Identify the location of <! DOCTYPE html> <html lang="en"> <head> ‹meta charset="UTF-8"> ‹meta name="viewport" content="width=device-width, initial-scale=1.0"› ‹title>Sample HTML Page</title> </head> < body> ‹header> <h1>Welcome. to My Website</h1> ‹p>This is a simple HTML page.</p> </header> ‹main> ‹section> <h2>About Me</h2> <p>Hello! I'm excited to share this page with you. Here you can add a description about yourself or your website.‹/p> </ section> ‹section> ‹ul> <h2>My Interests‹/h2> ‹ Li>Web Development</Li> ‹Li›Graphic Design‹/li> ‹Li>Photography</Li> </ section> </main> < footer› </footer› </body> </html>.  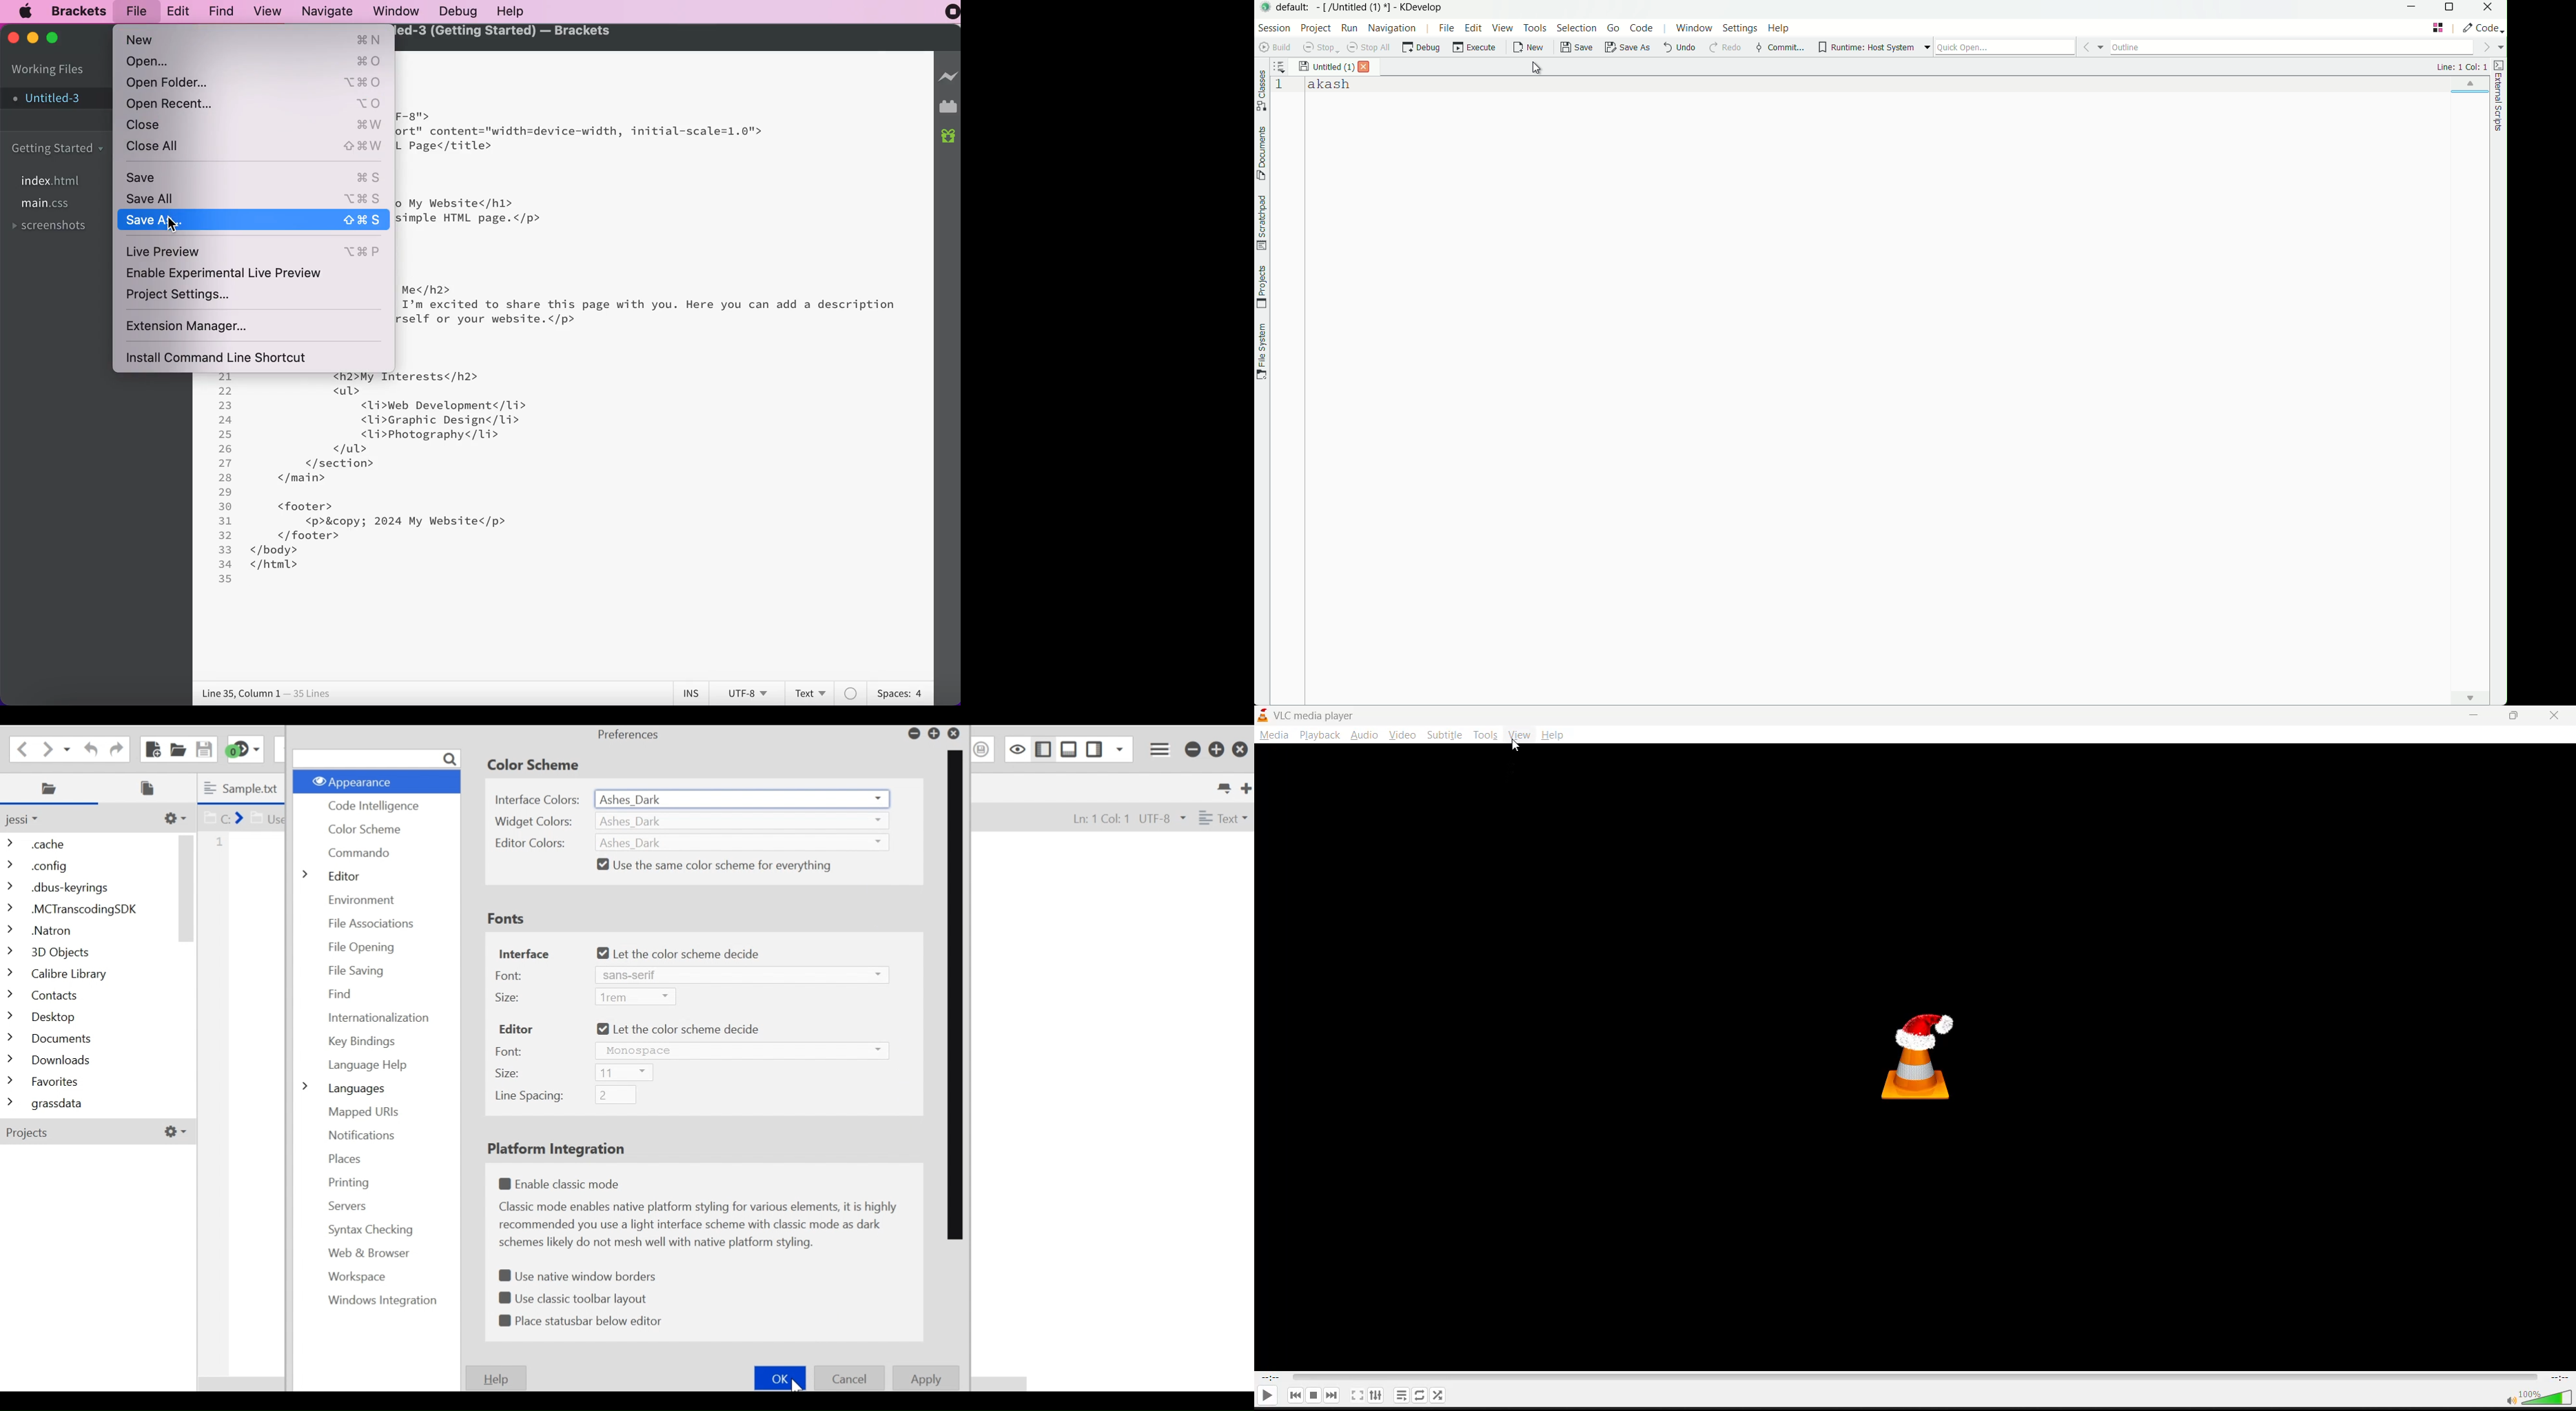
(647, 330).